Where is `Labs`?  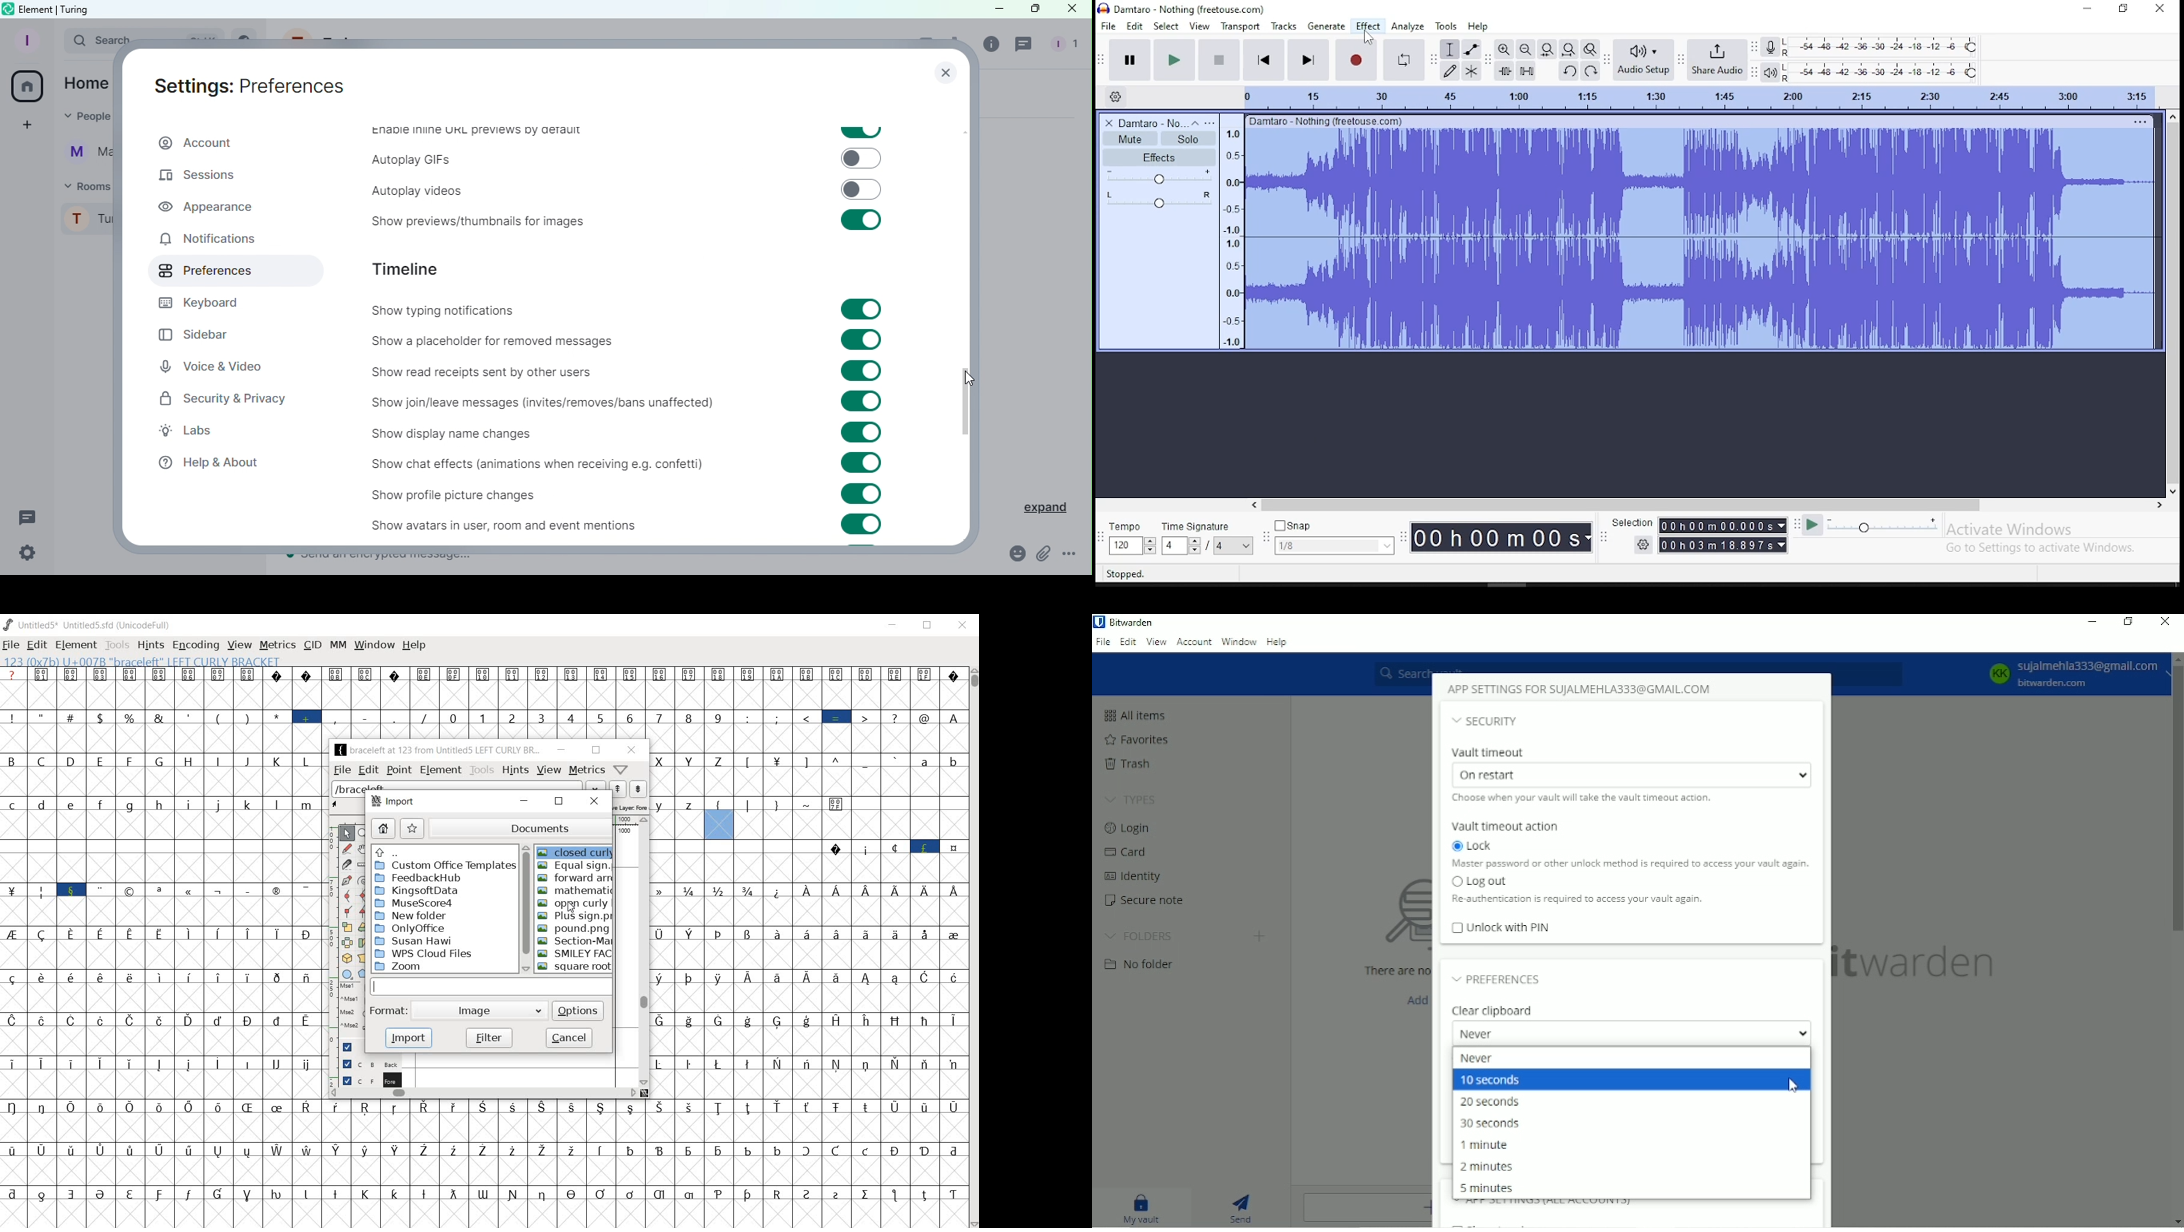
Labs is located at coordinates (201, 432).